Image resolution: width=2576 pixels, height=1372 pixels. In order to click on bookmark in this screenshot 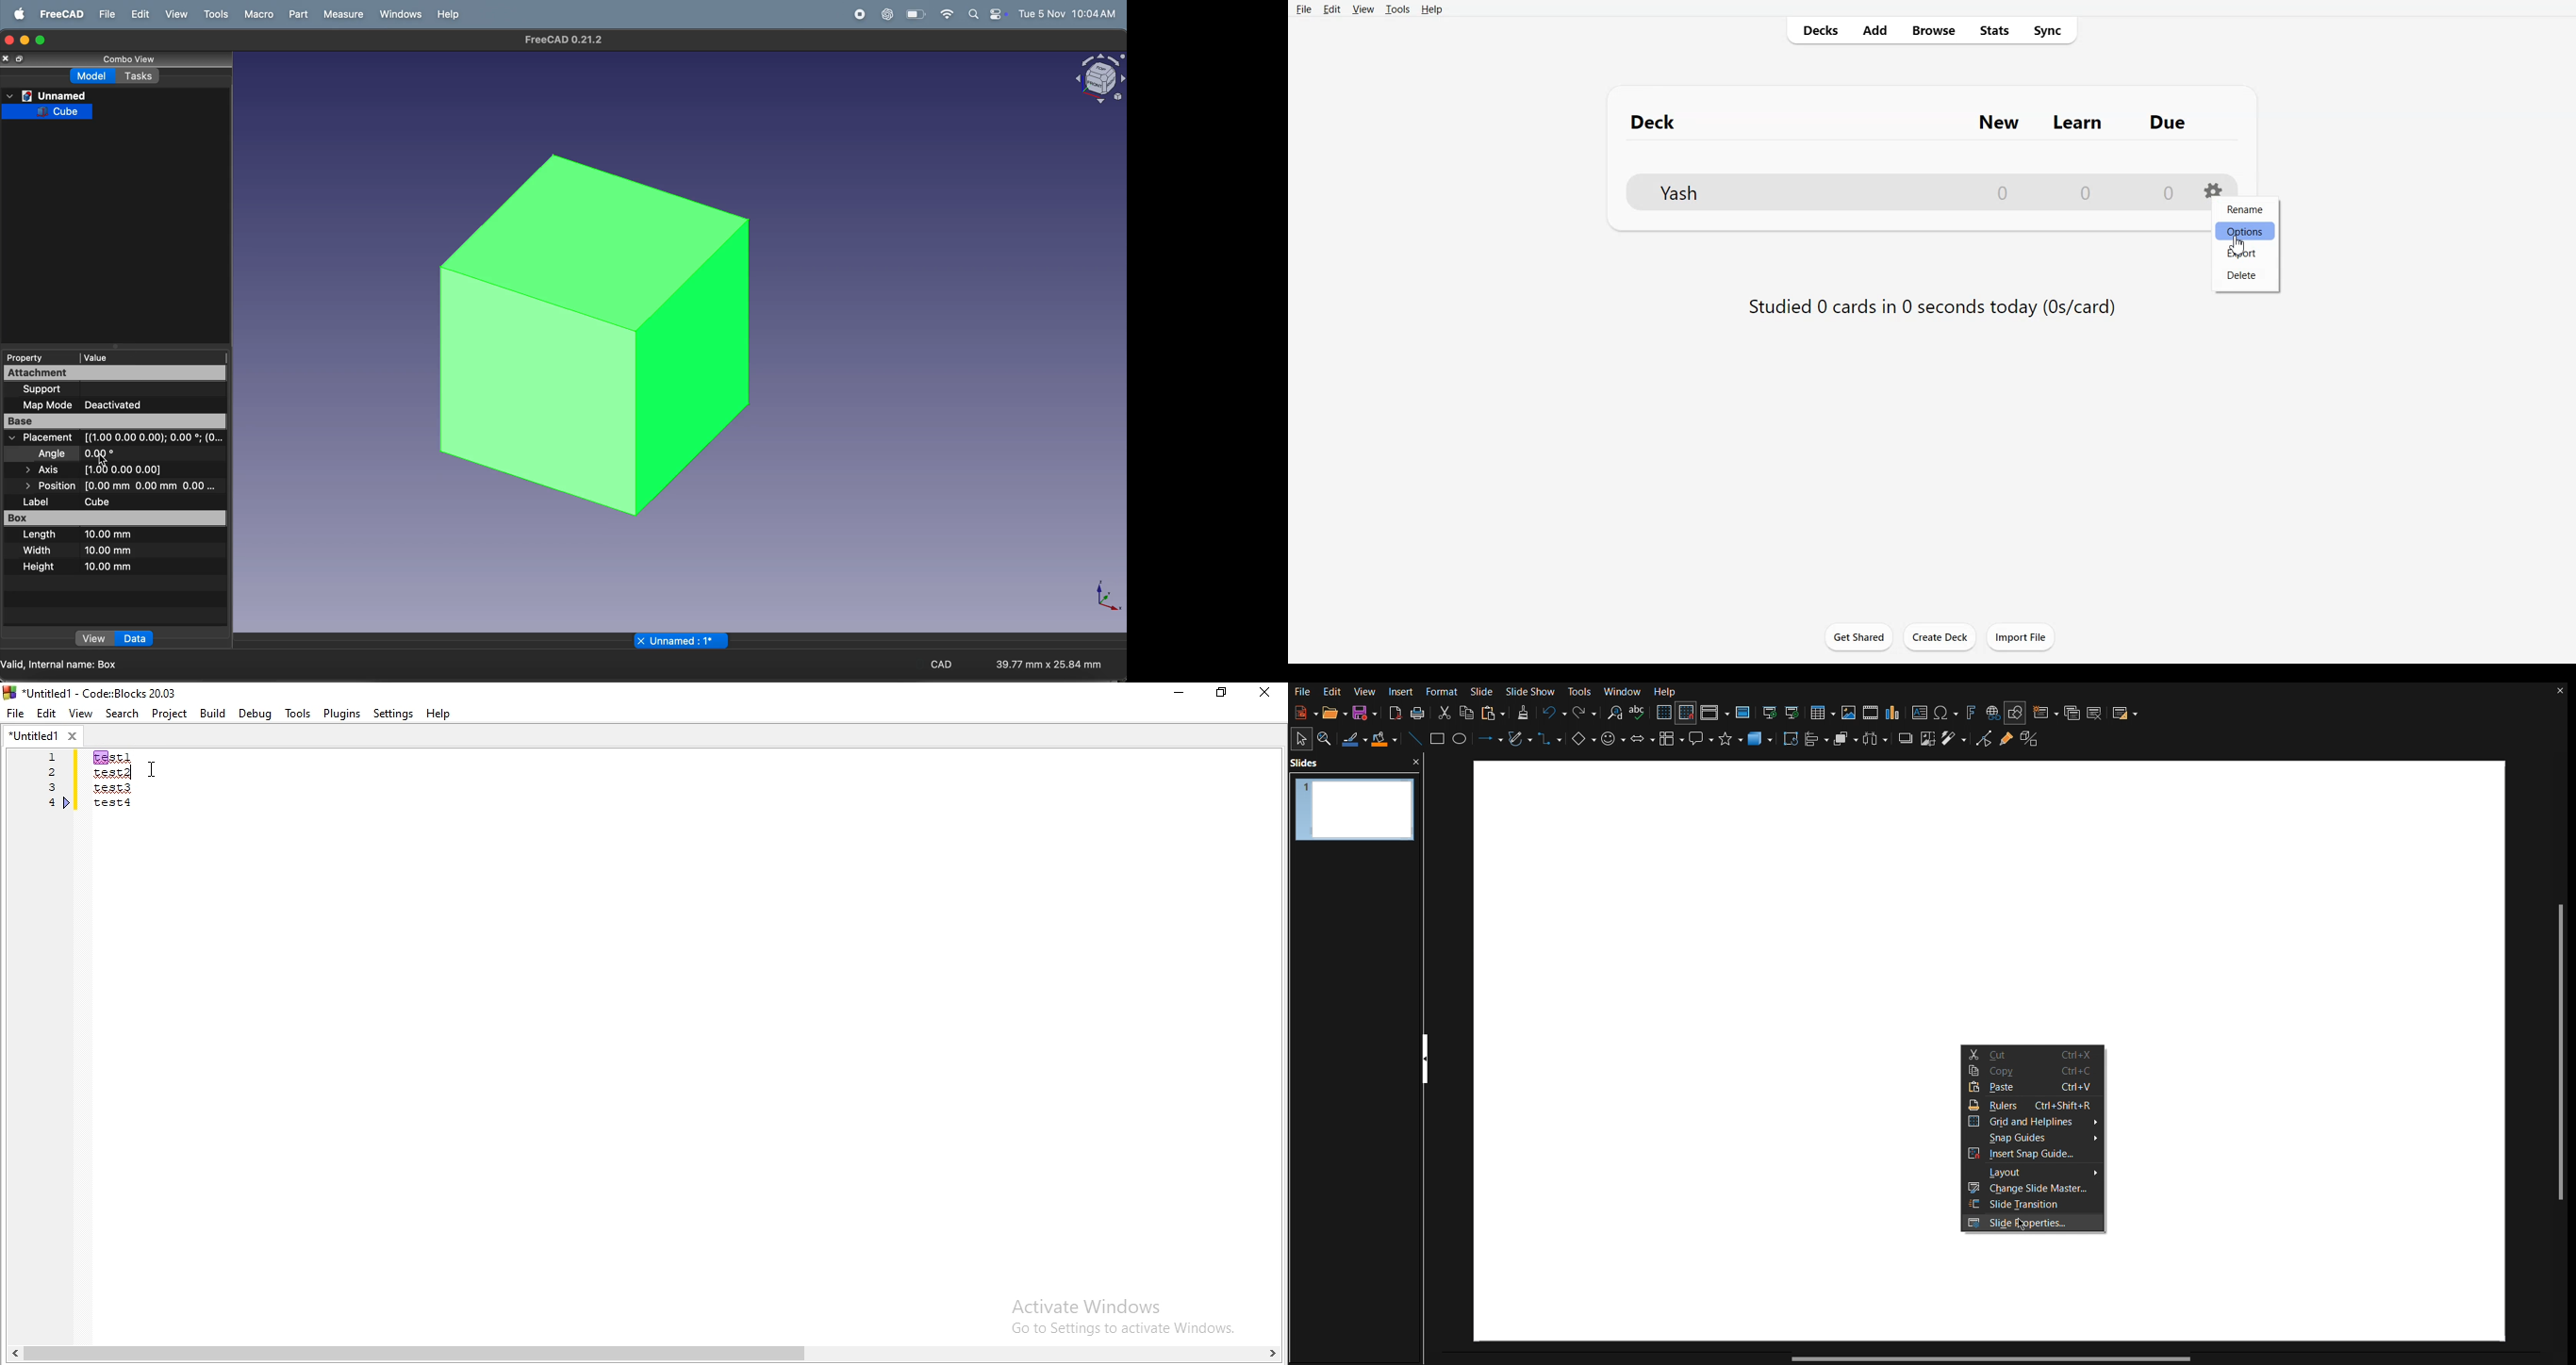, I will do `click(69, 802)`.